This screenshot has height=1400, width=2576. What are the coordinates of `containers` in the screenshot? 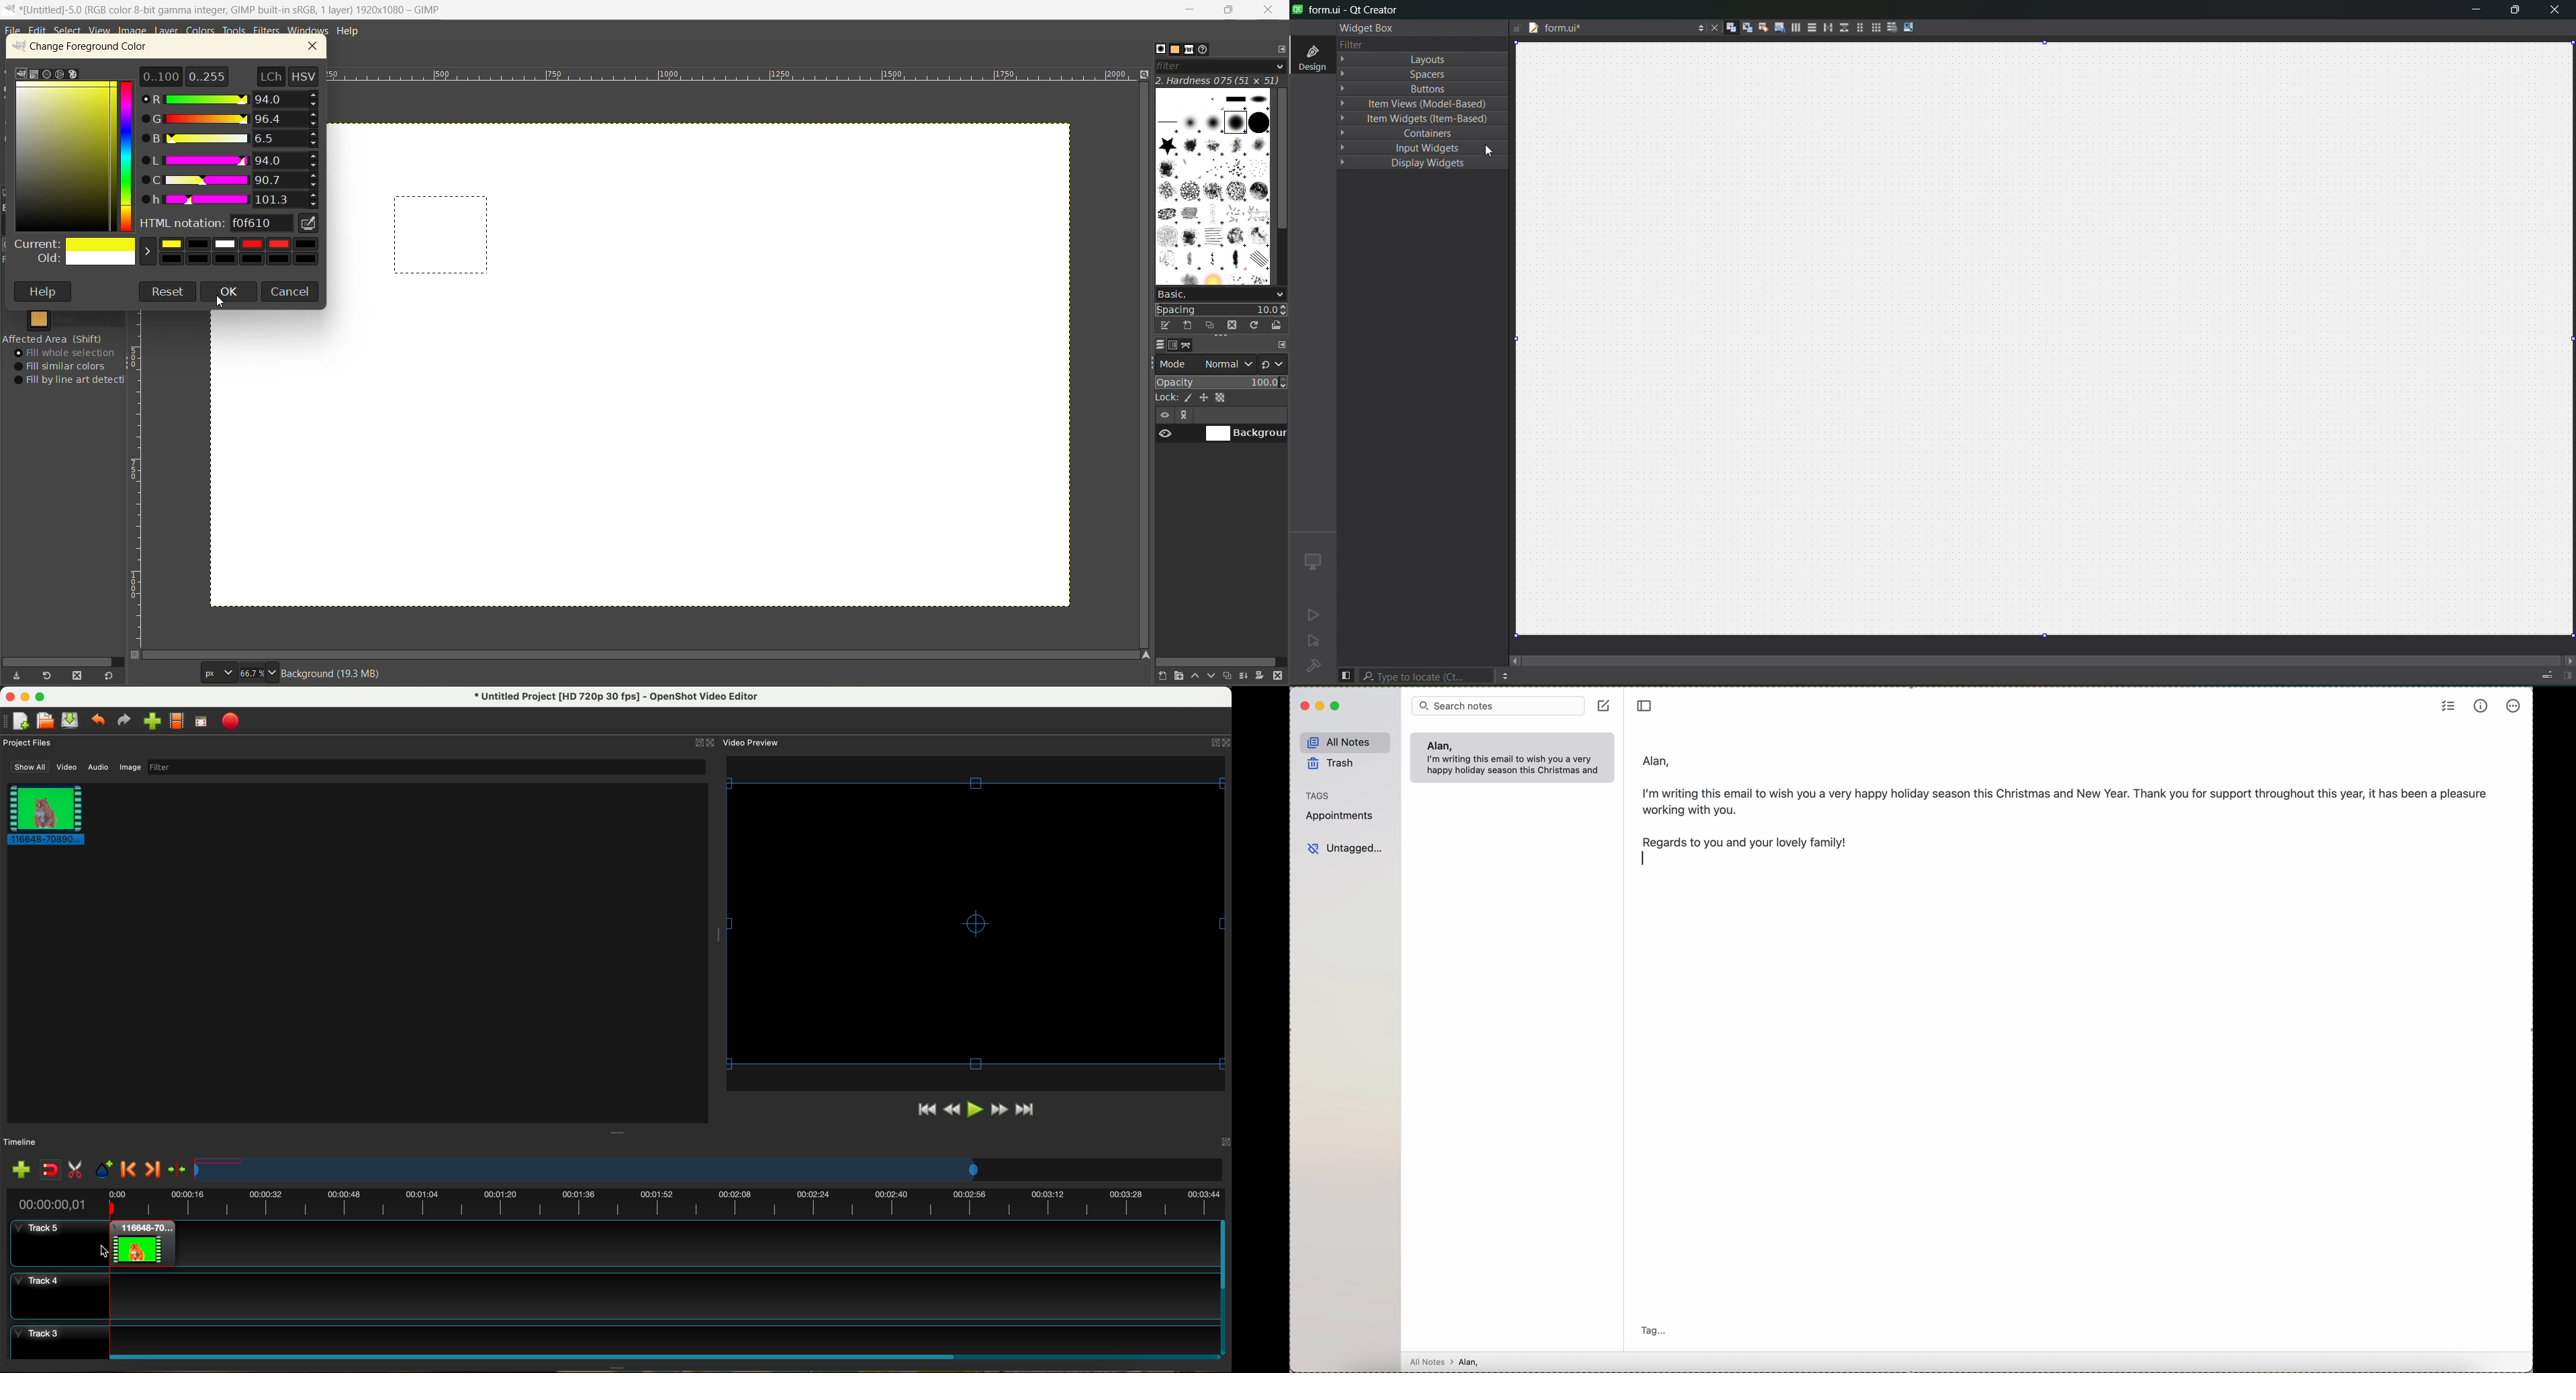 It's located at (1409, 133).